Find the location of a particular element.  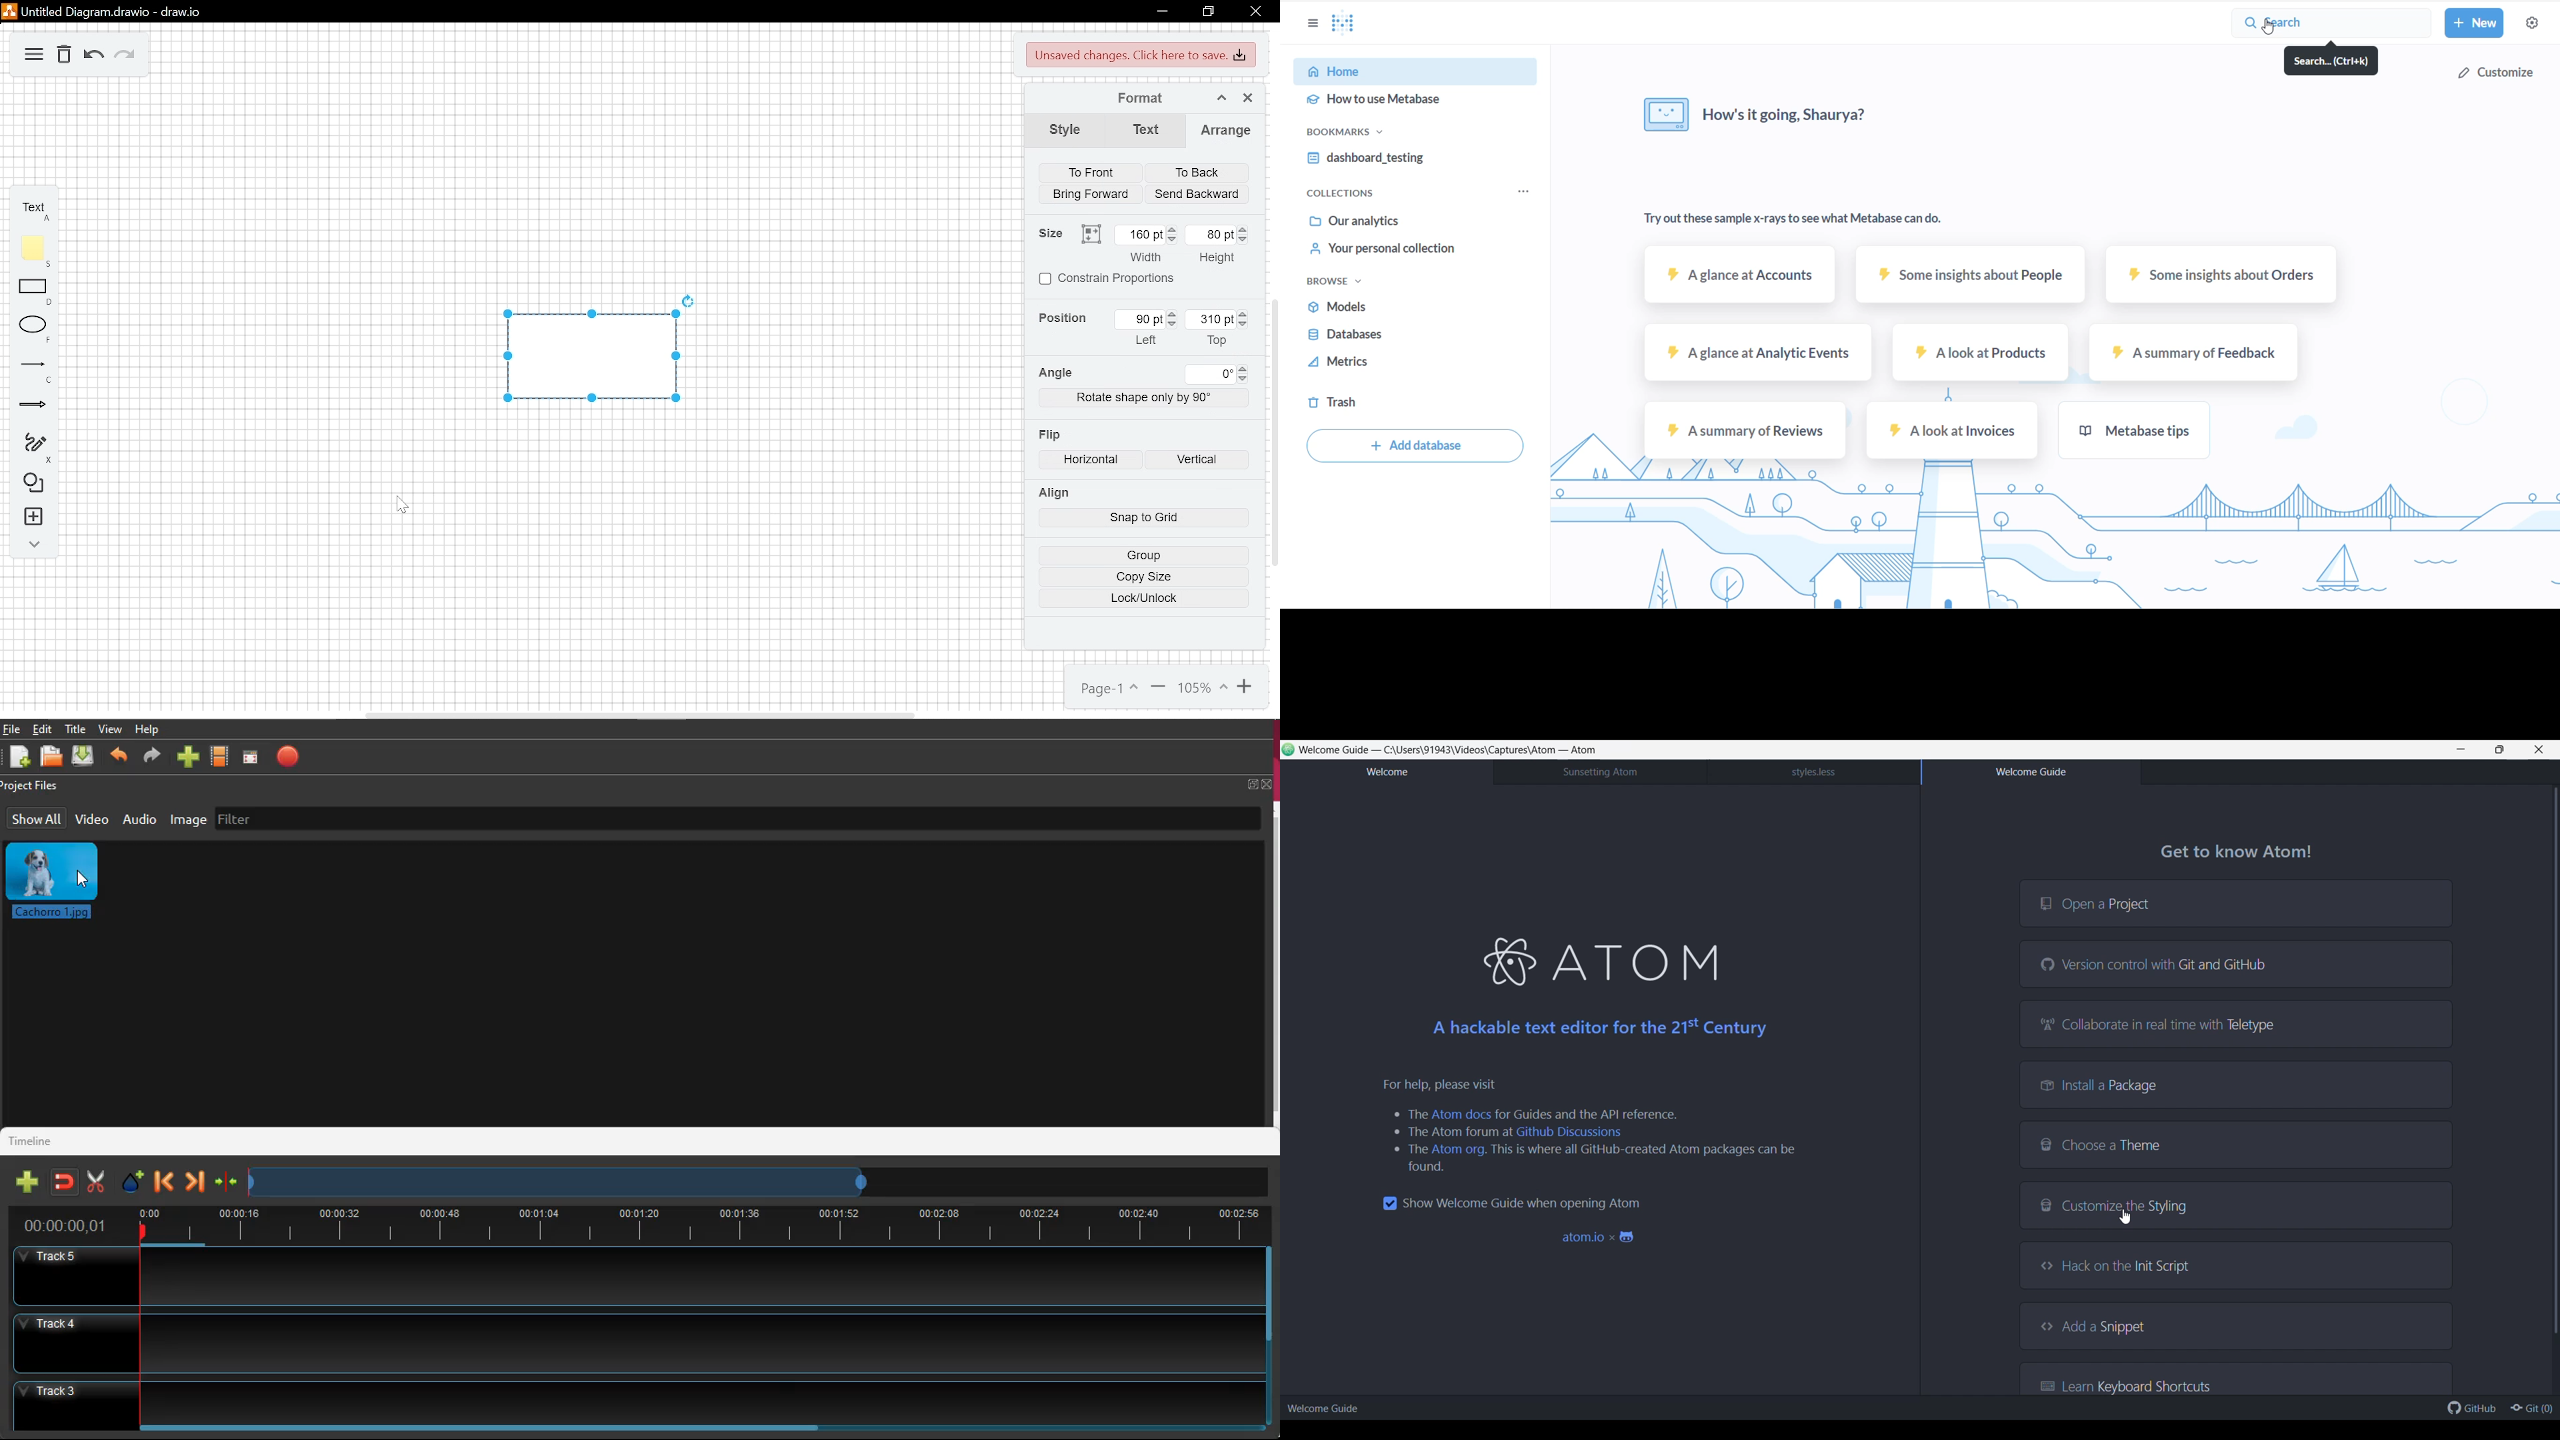

format is located at coordinates (1132, 100).